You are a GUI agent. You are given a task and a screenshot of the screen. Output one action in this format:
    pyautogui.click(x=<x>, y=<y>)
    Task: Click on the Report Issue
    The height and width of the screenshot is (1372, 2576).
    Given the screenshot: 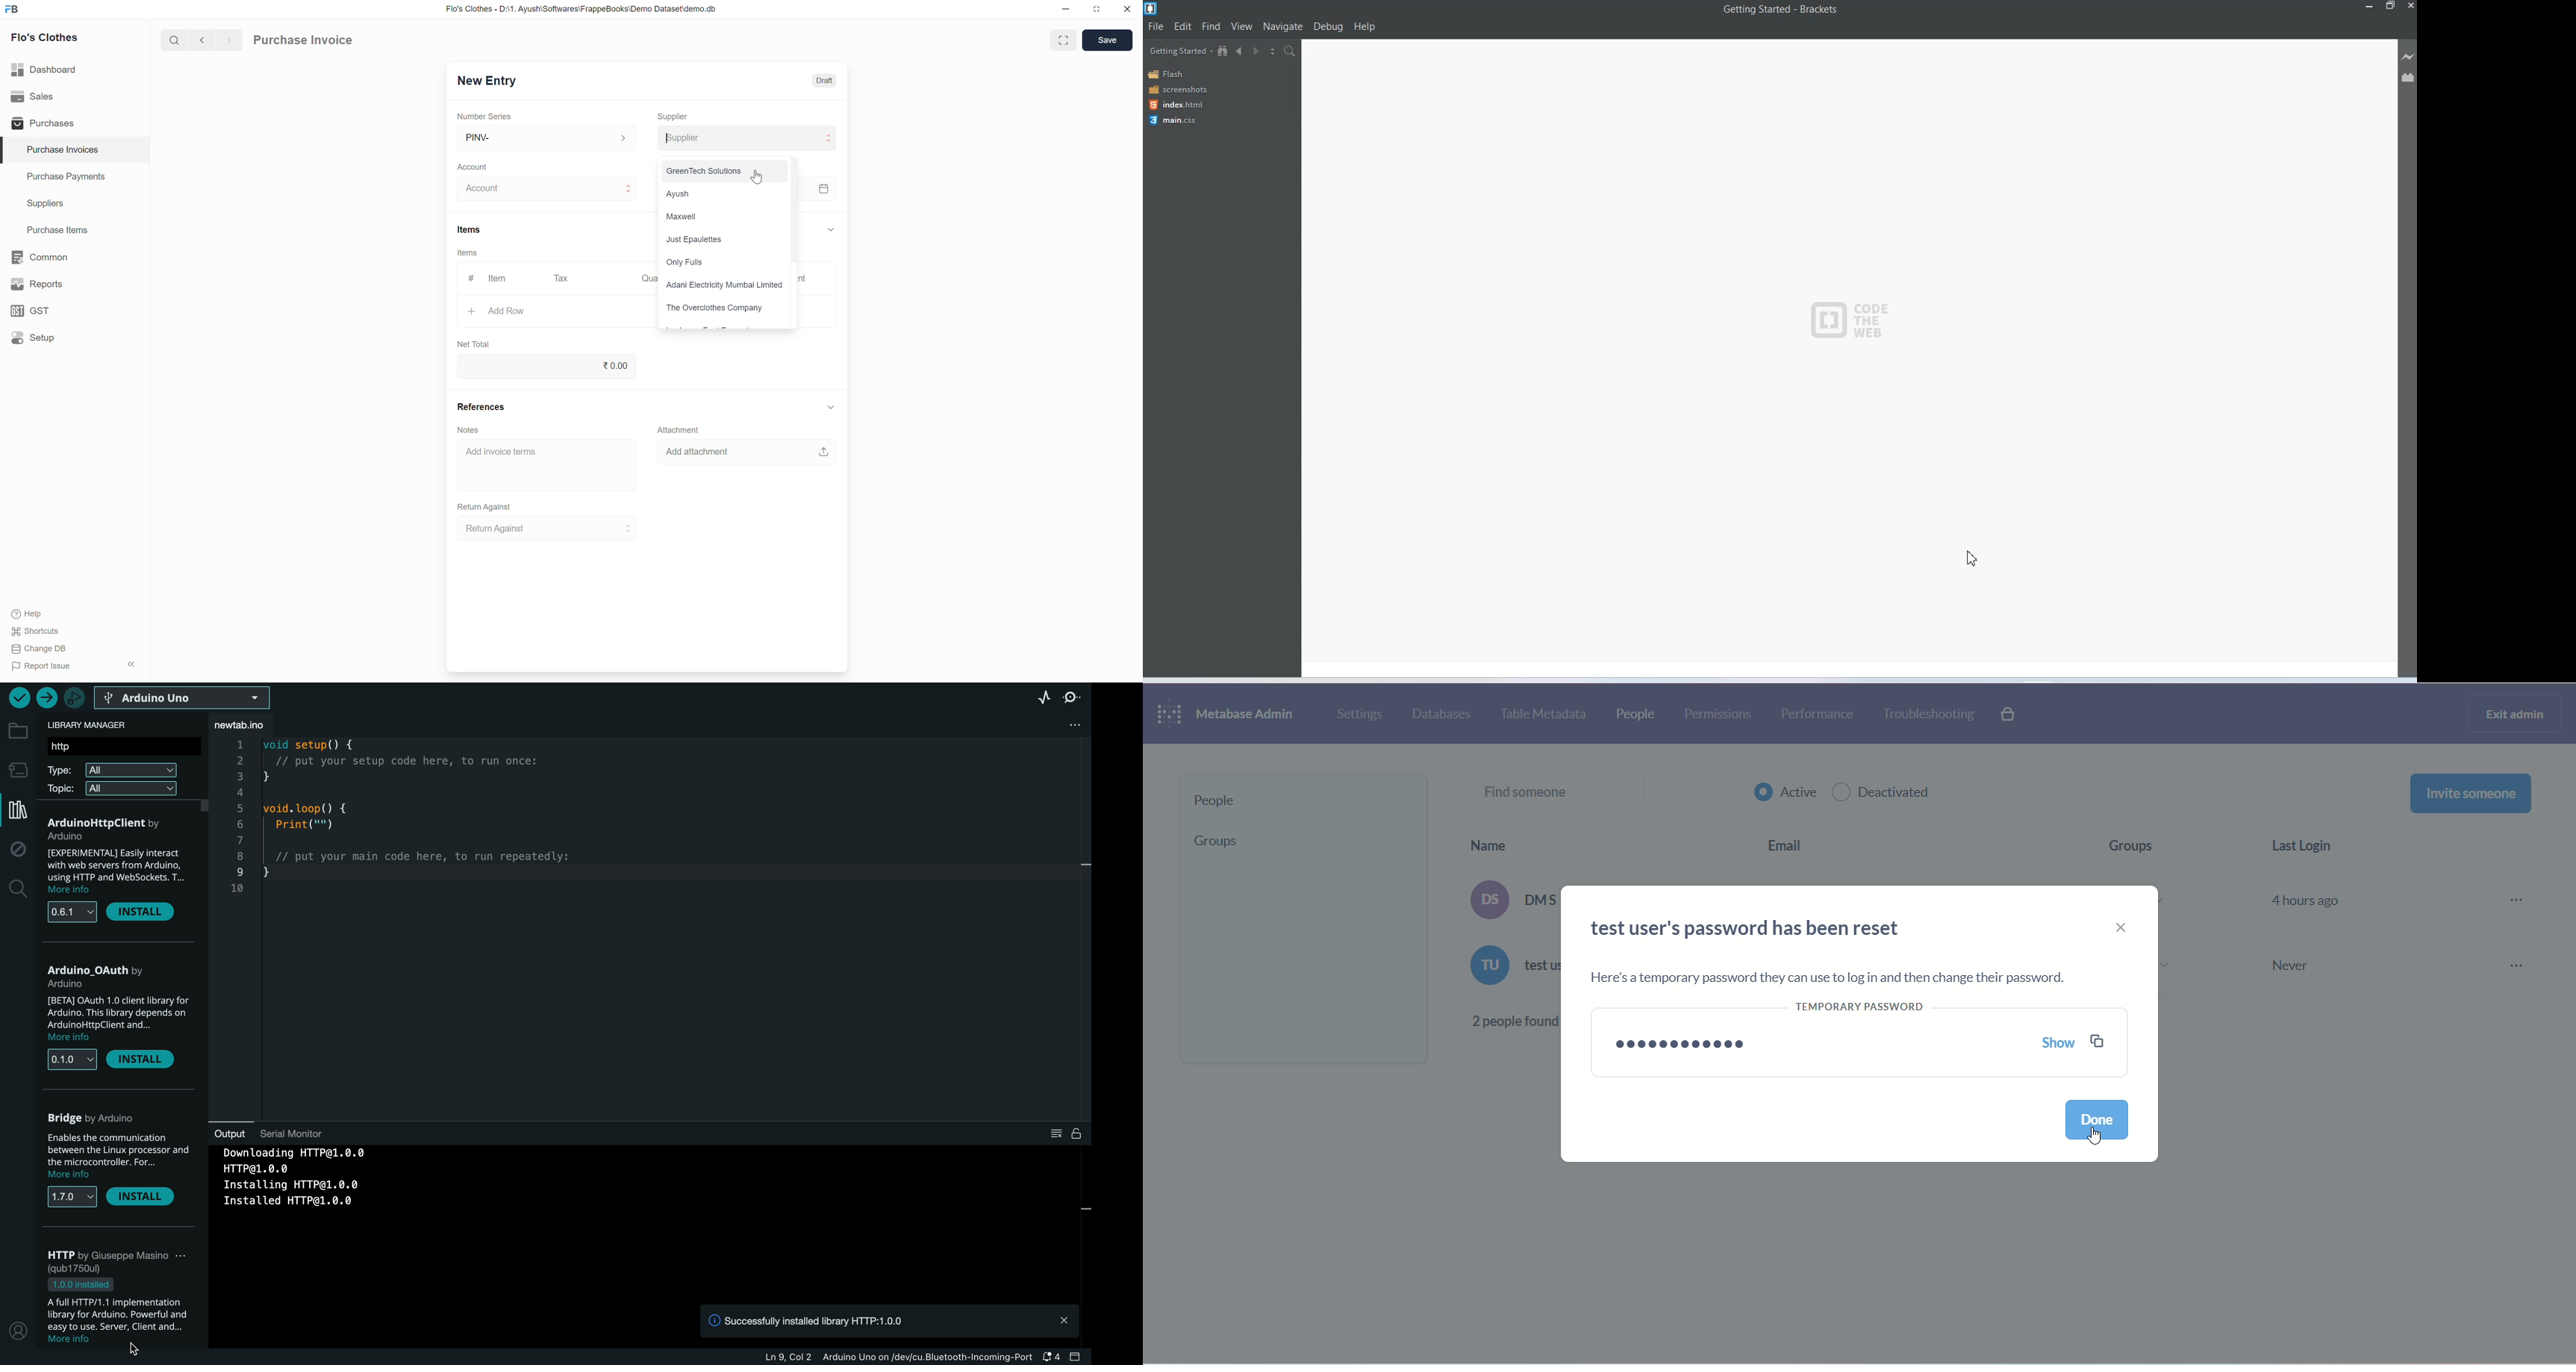 What is the action you would take?
    pyautogui.click(x=41, y=666)
    